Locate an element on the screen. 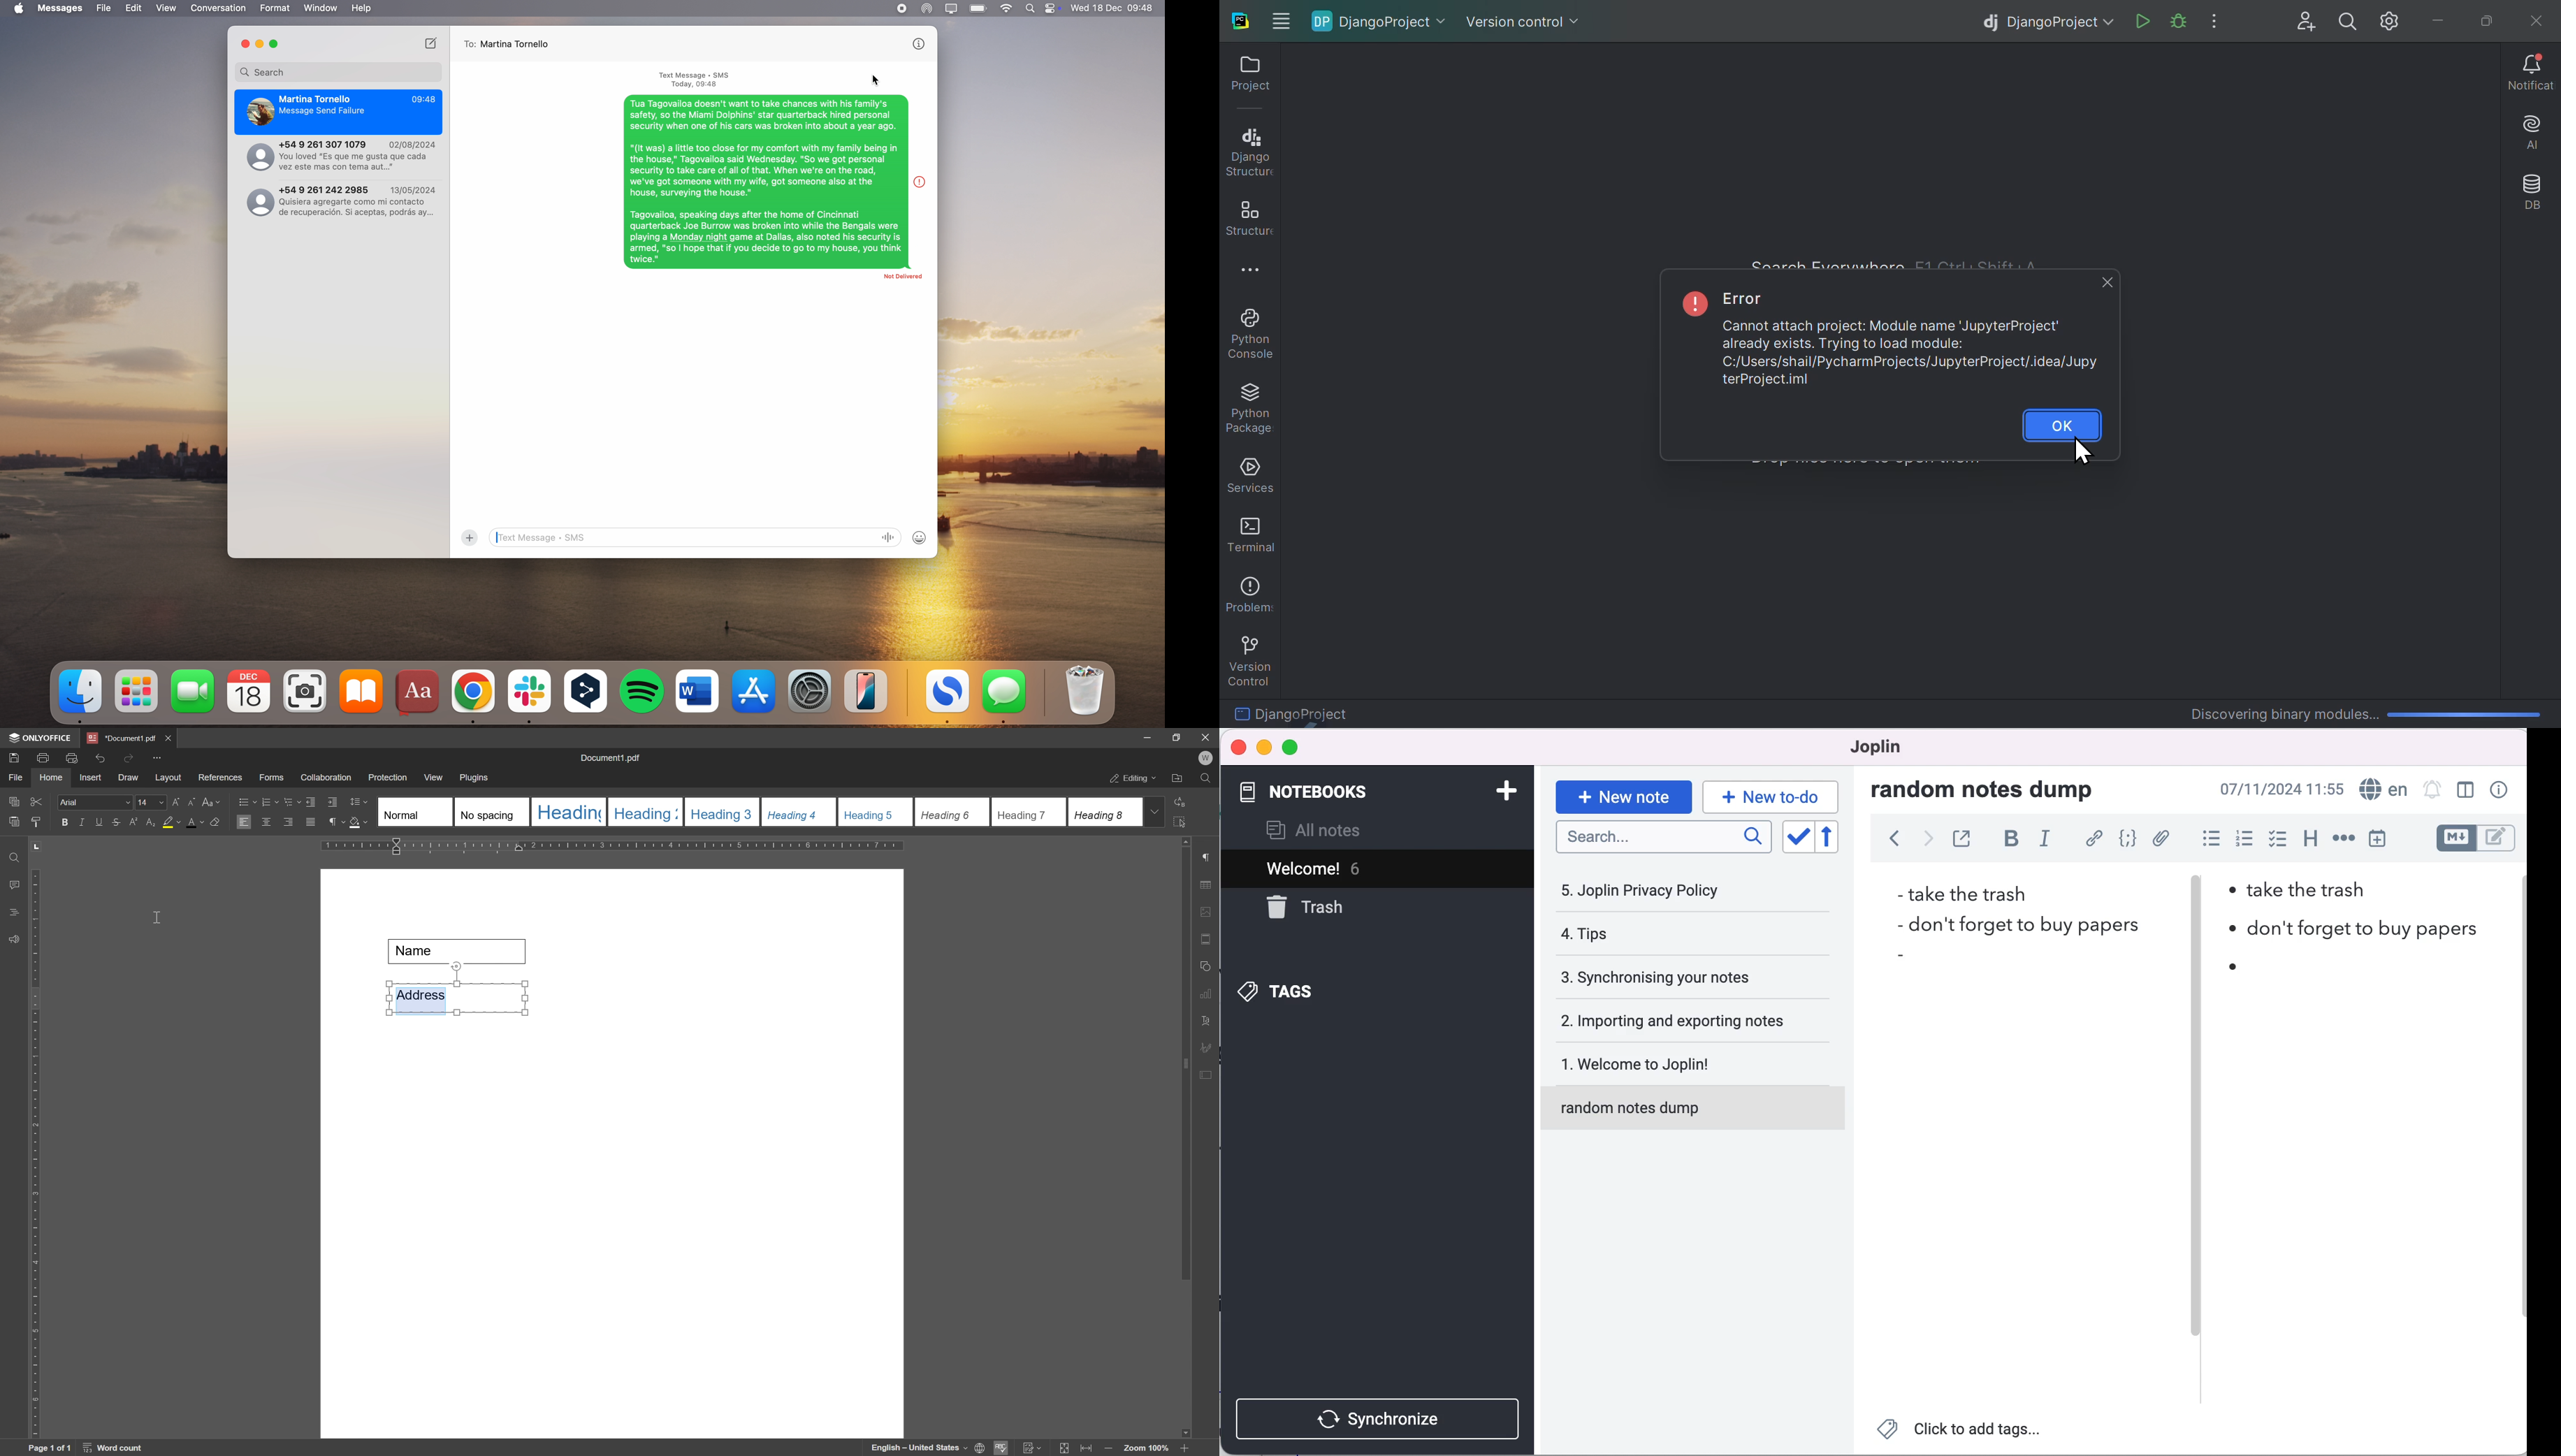 The image size is (2576, 1456). non printing characters is located at coordinates (335, 824).